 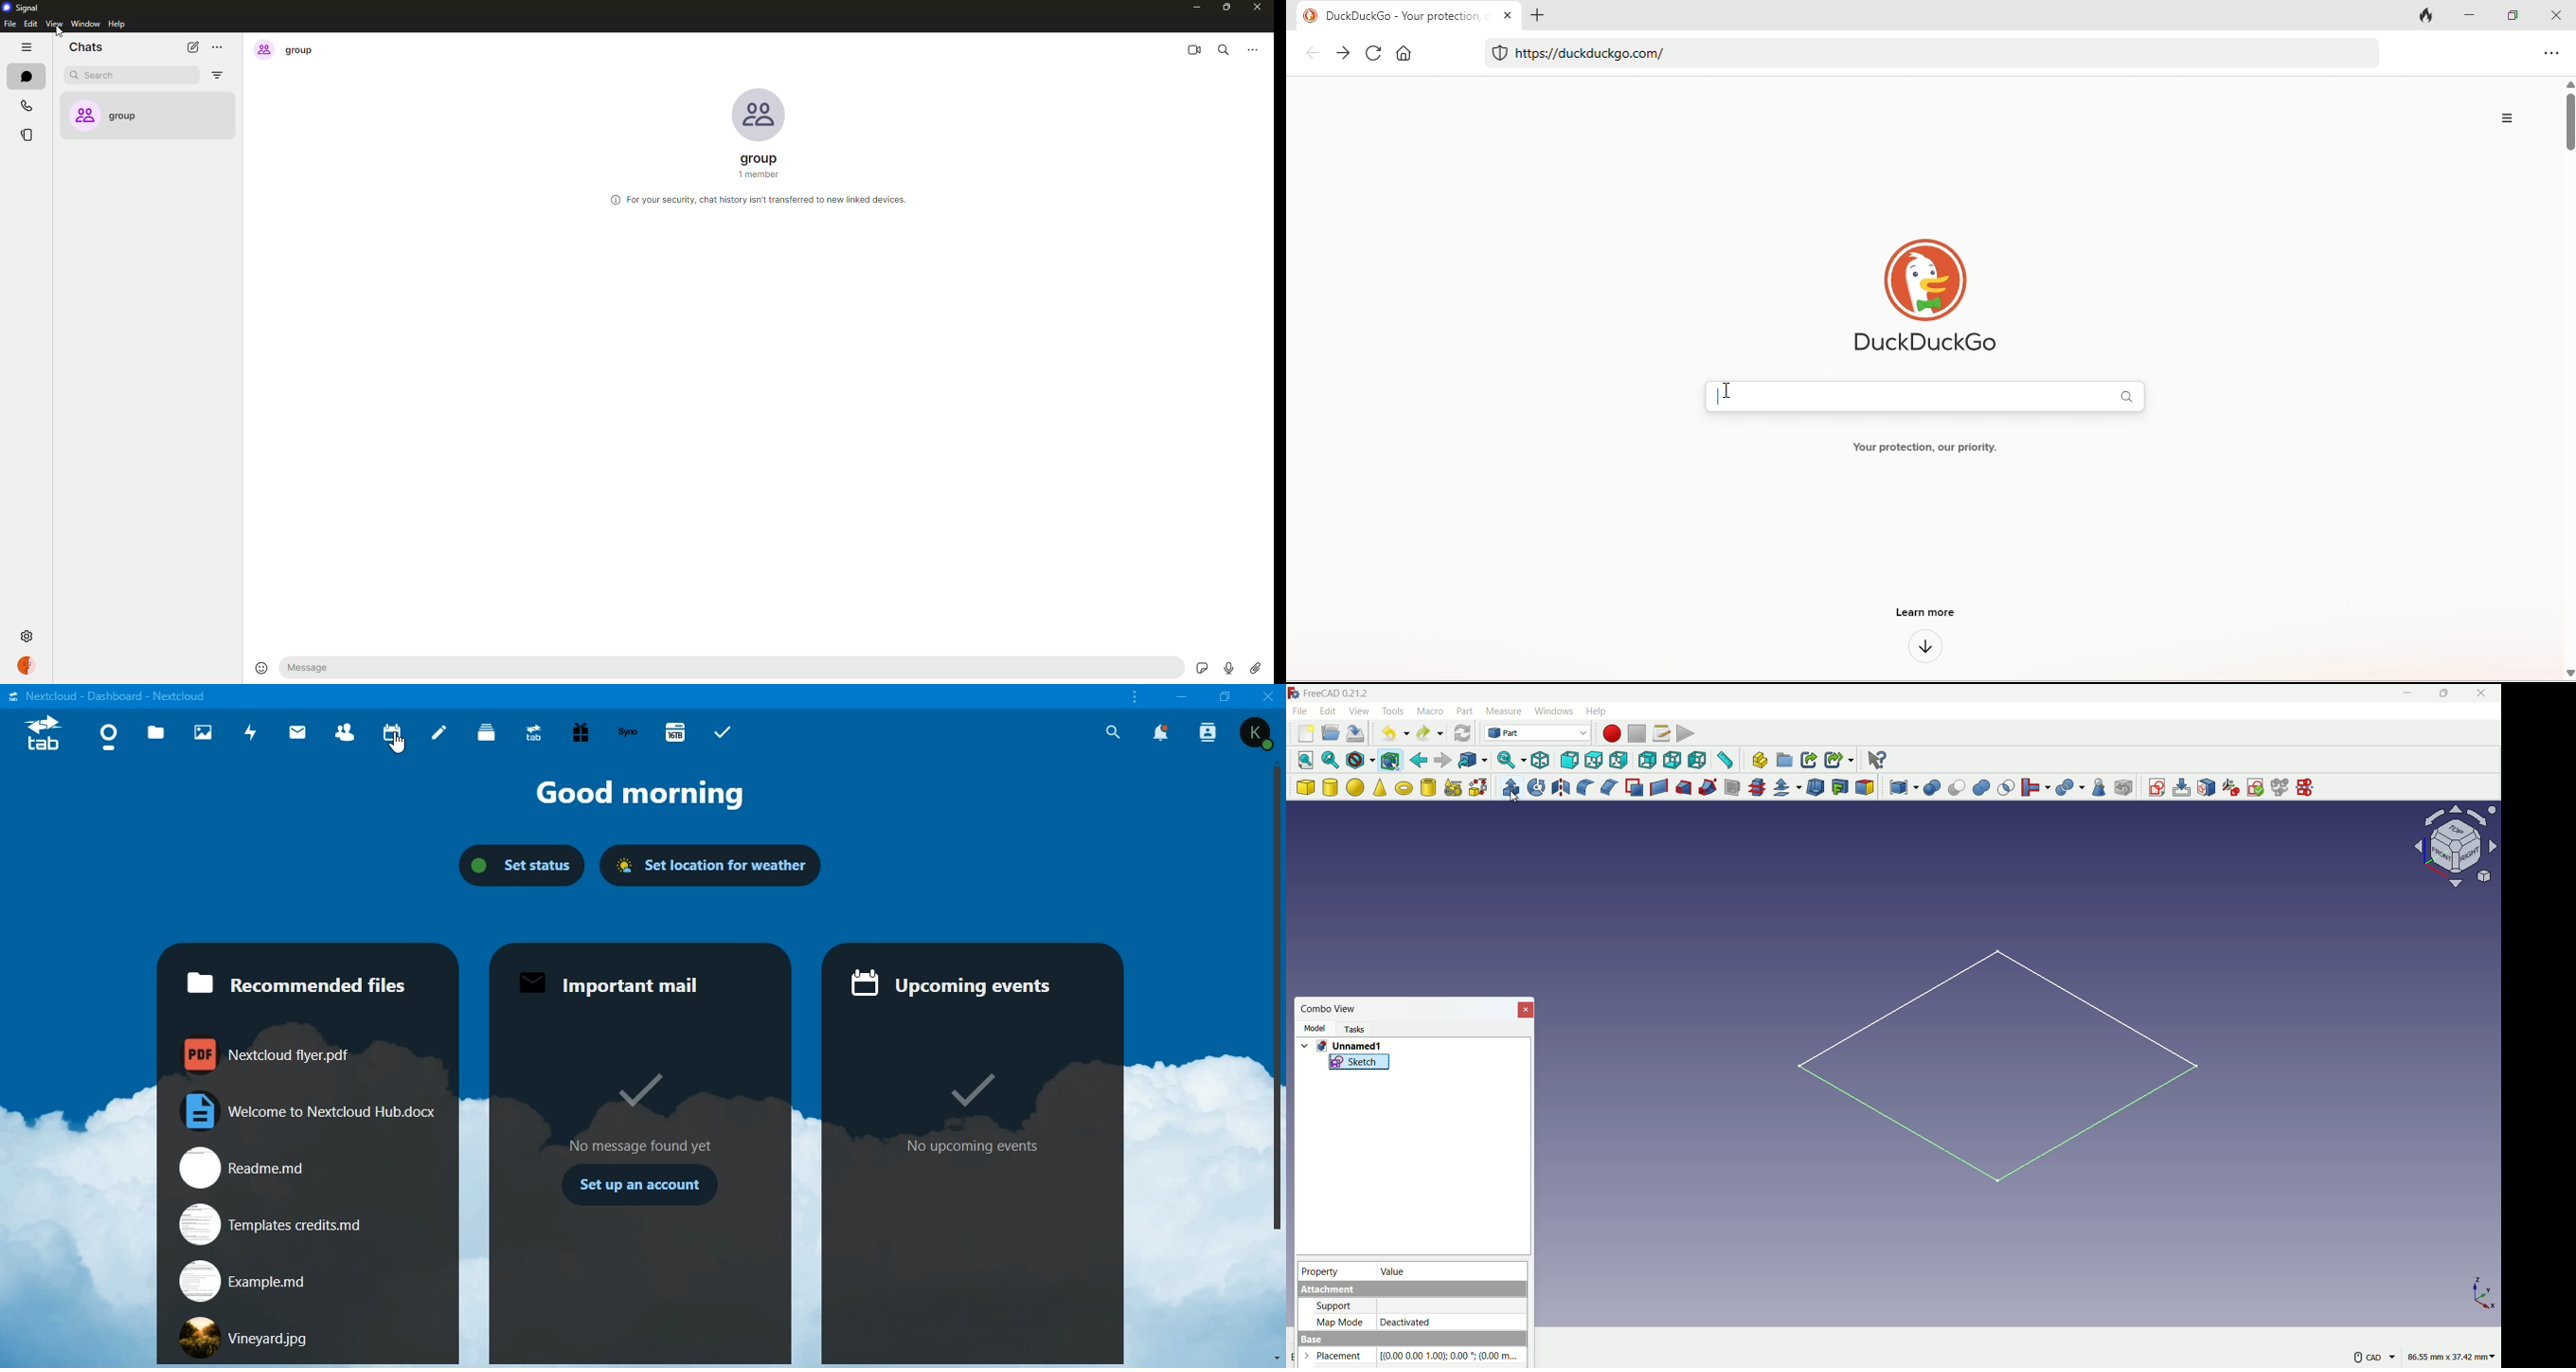 I want to click on notifications, so click(x=1163, y=732).